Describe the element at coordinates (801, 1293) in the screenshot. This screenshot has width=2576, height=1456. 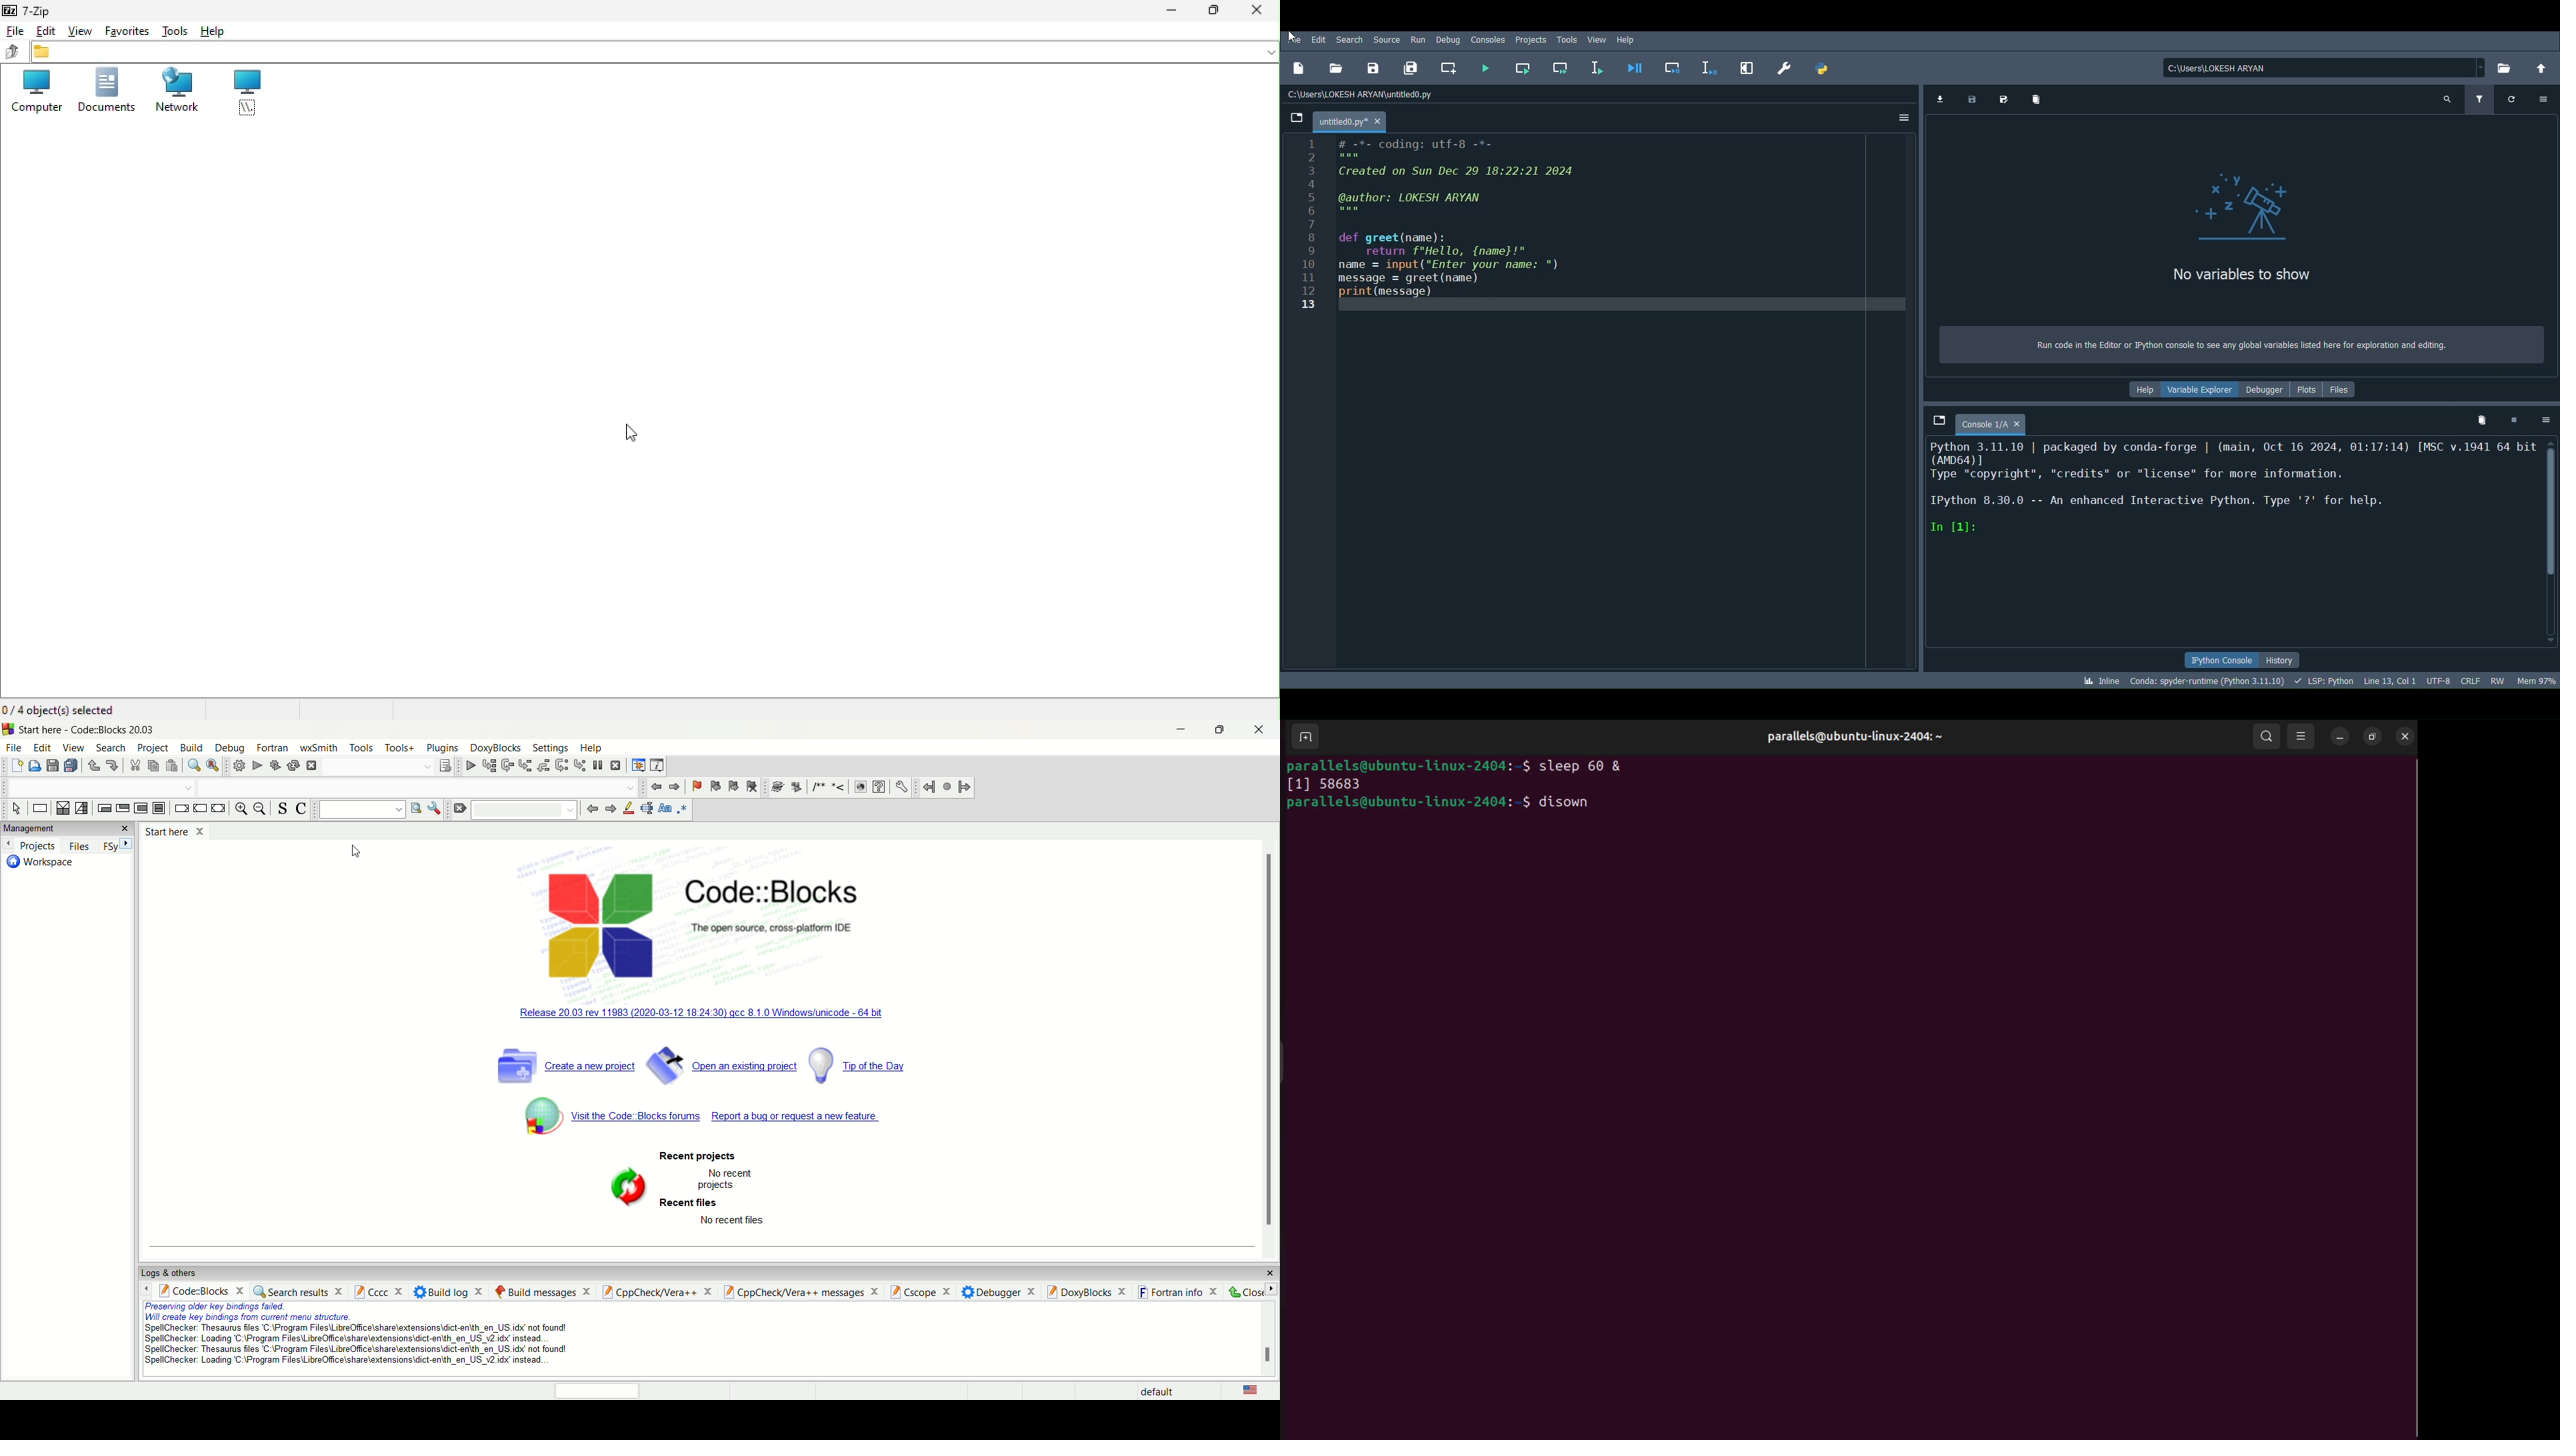
I see `Cppcheck/vera++ message` at that location.